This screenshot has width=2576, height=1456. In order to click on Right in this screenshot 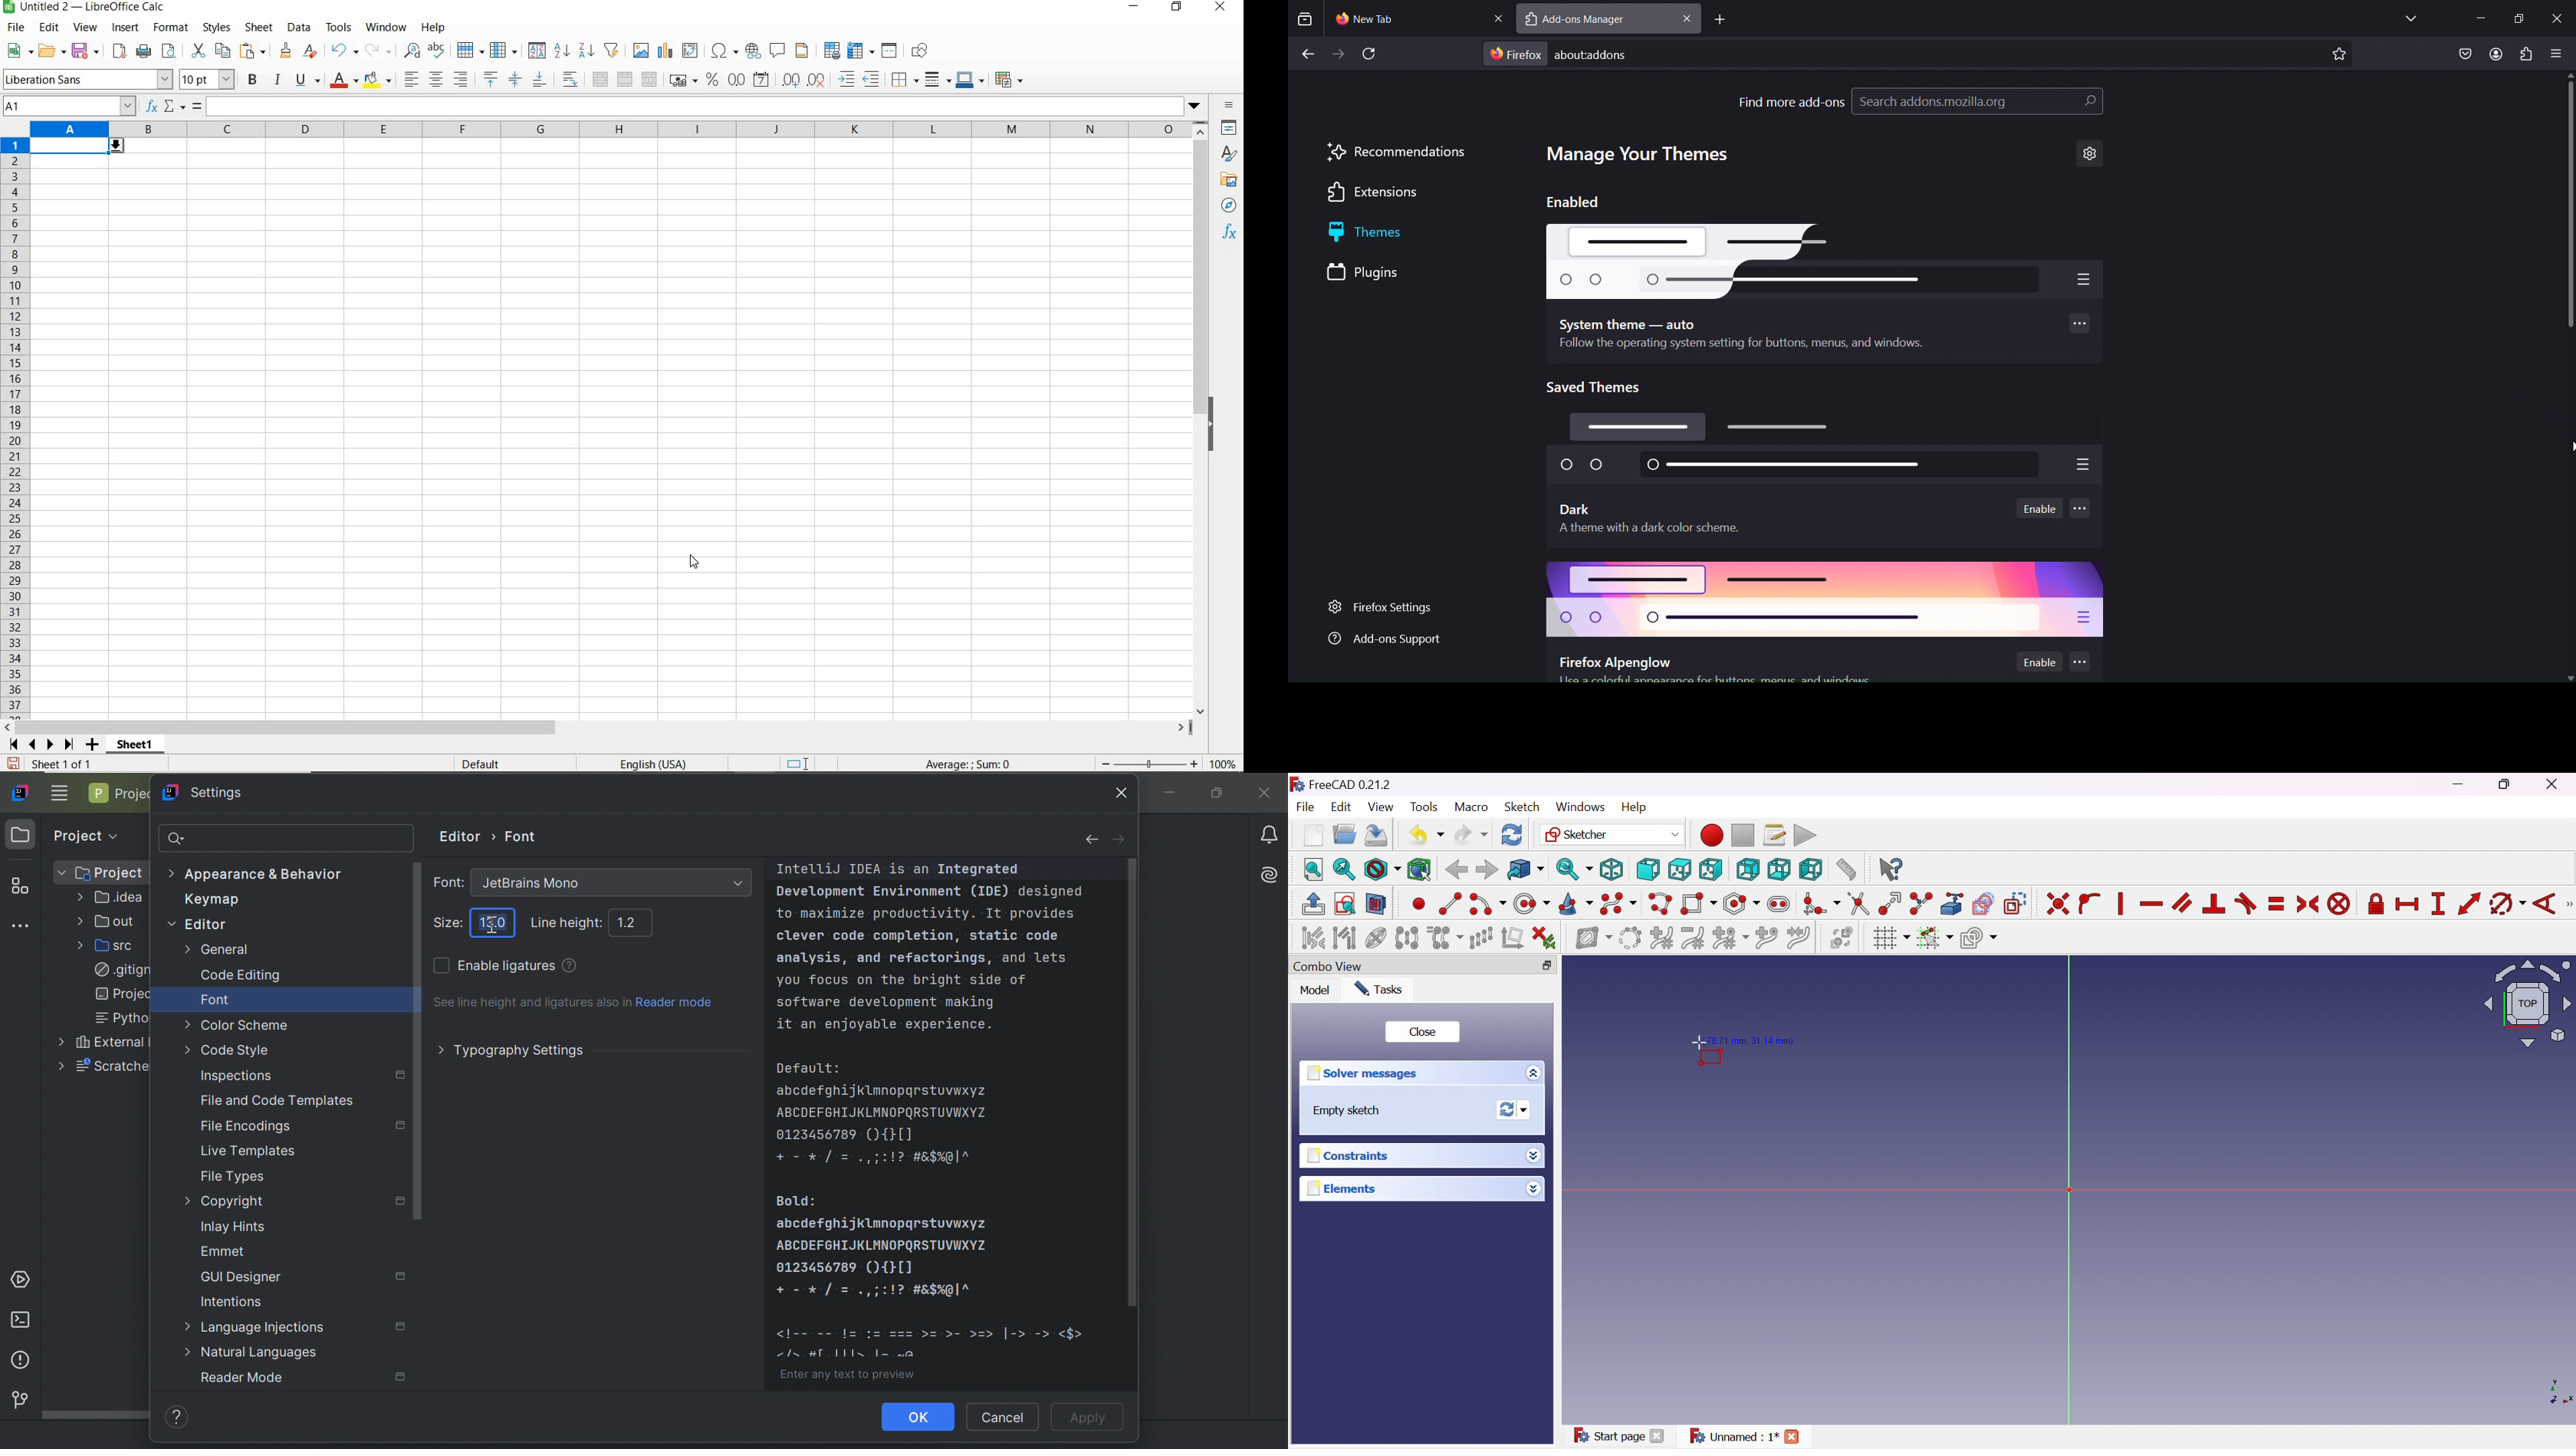, I will do `click(1710, 869)`.